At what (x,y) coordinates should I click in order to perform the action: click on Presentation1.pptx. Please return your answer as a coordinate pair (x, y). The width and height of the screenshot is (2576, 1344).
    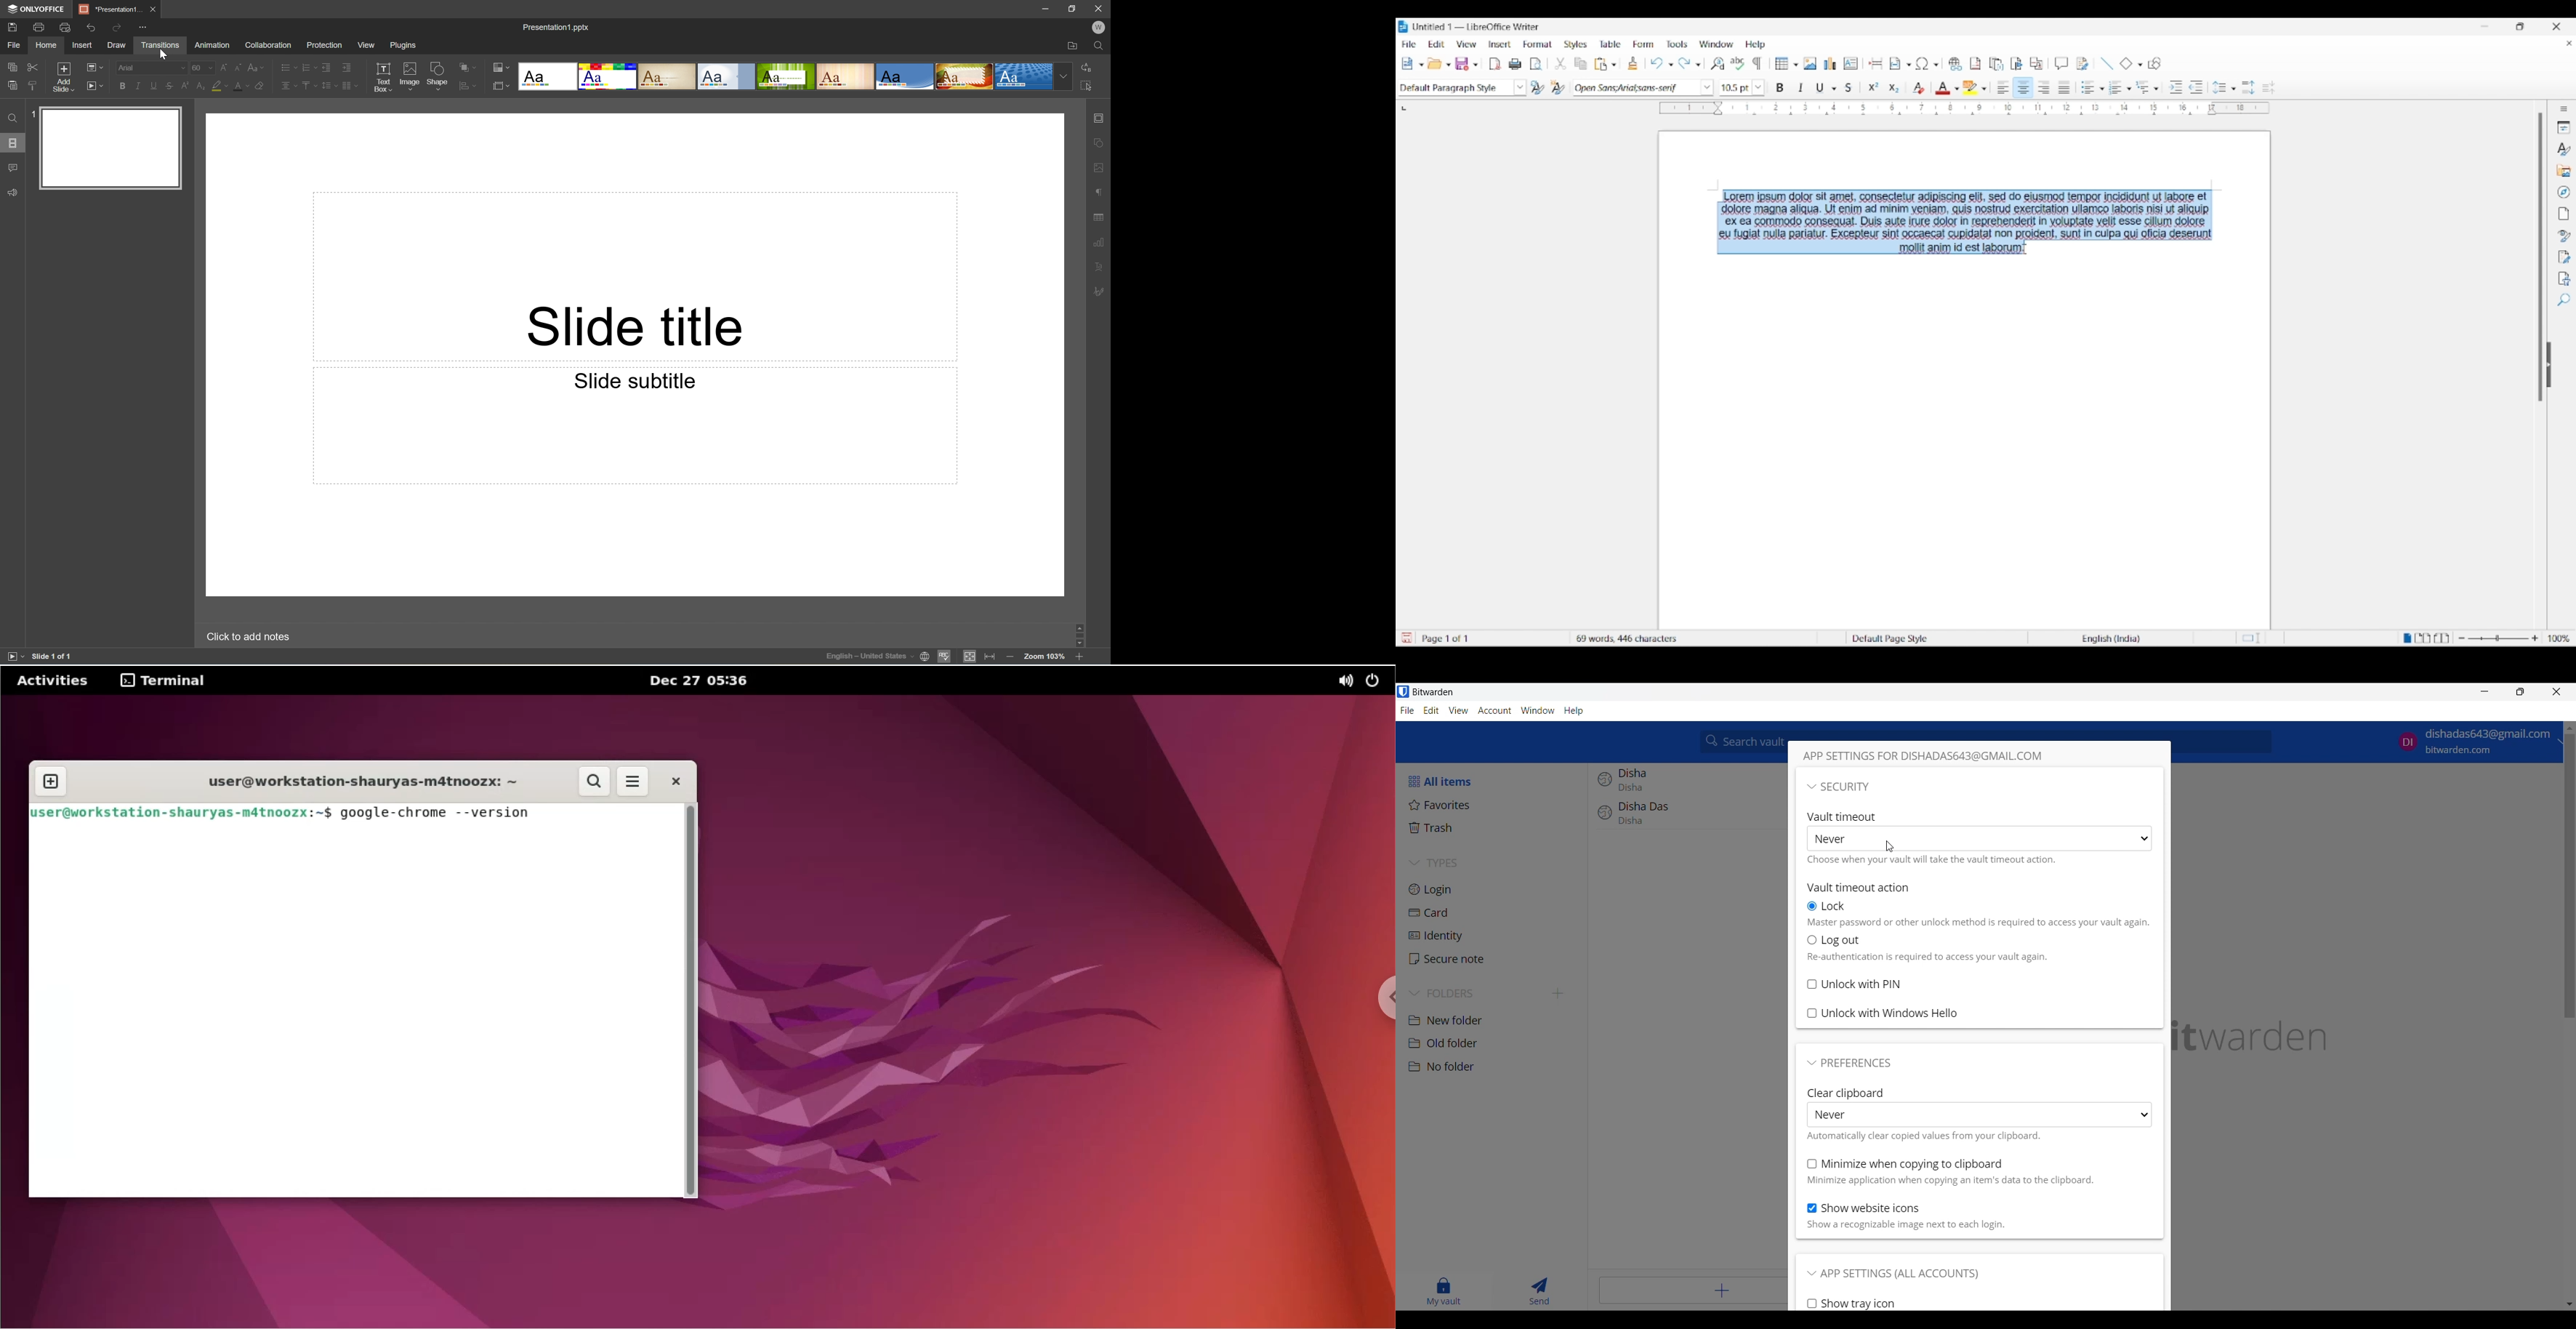
    Looking at the image, I should click on (555, 27).